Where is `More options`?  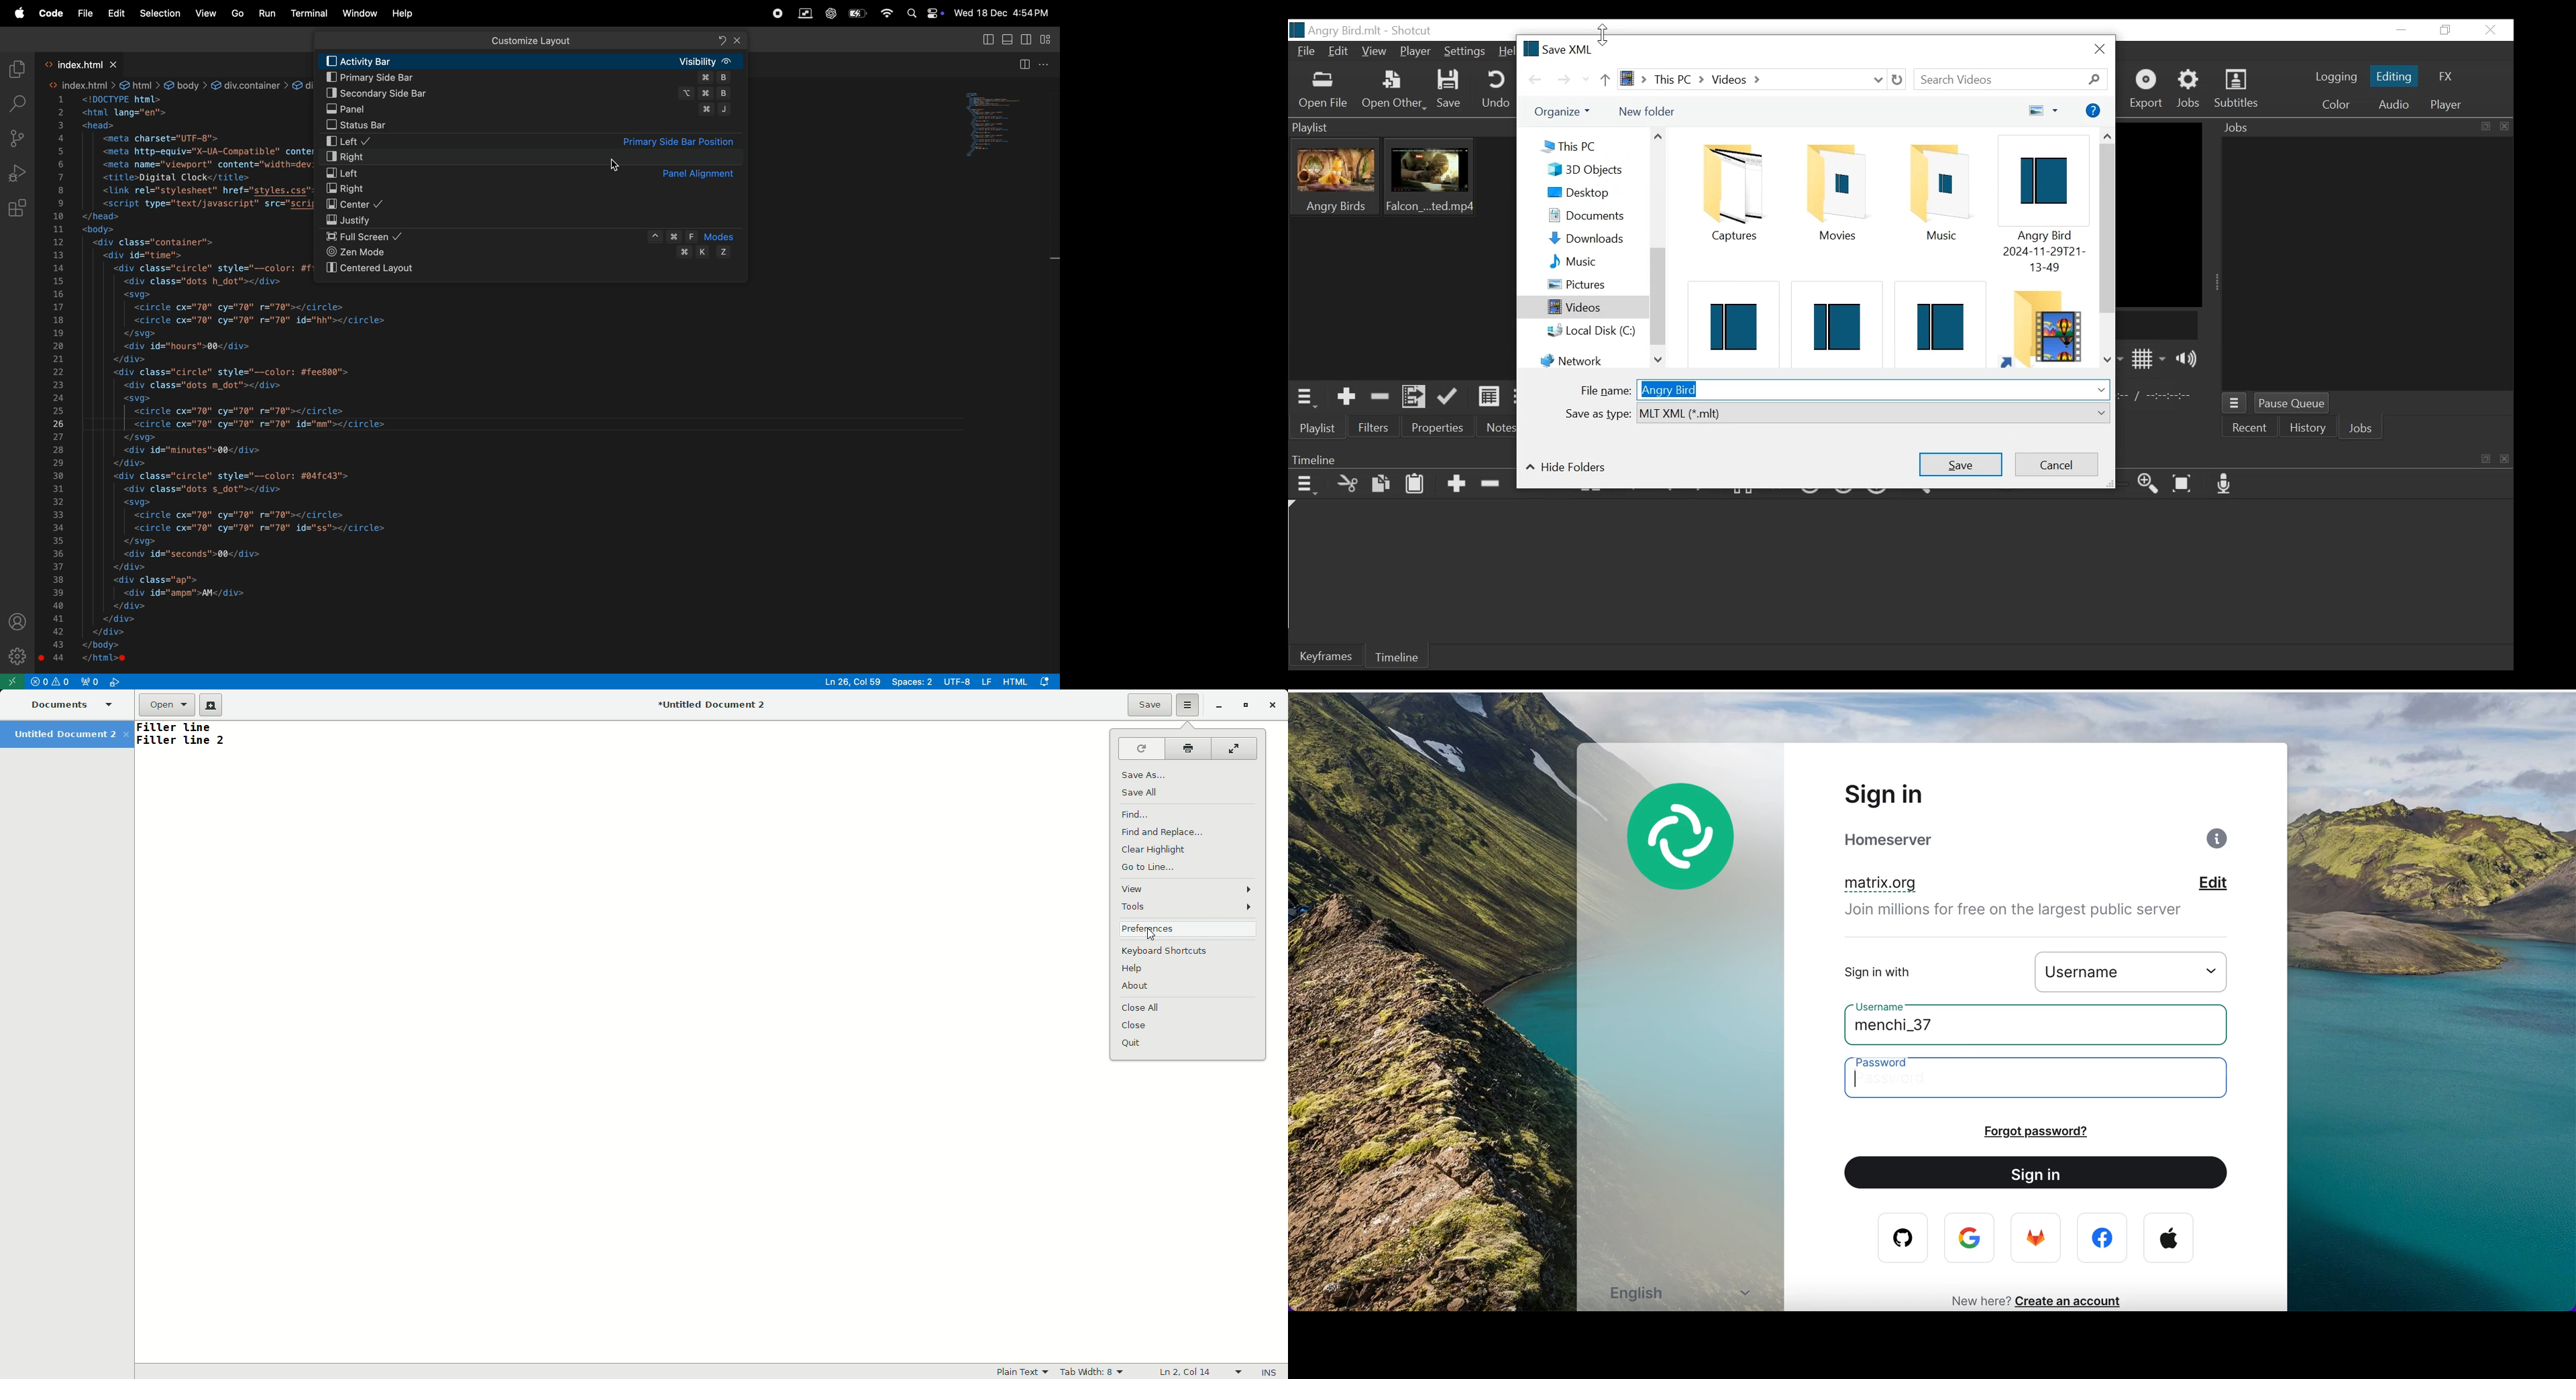 More options is located at coordinates (2095, 109).